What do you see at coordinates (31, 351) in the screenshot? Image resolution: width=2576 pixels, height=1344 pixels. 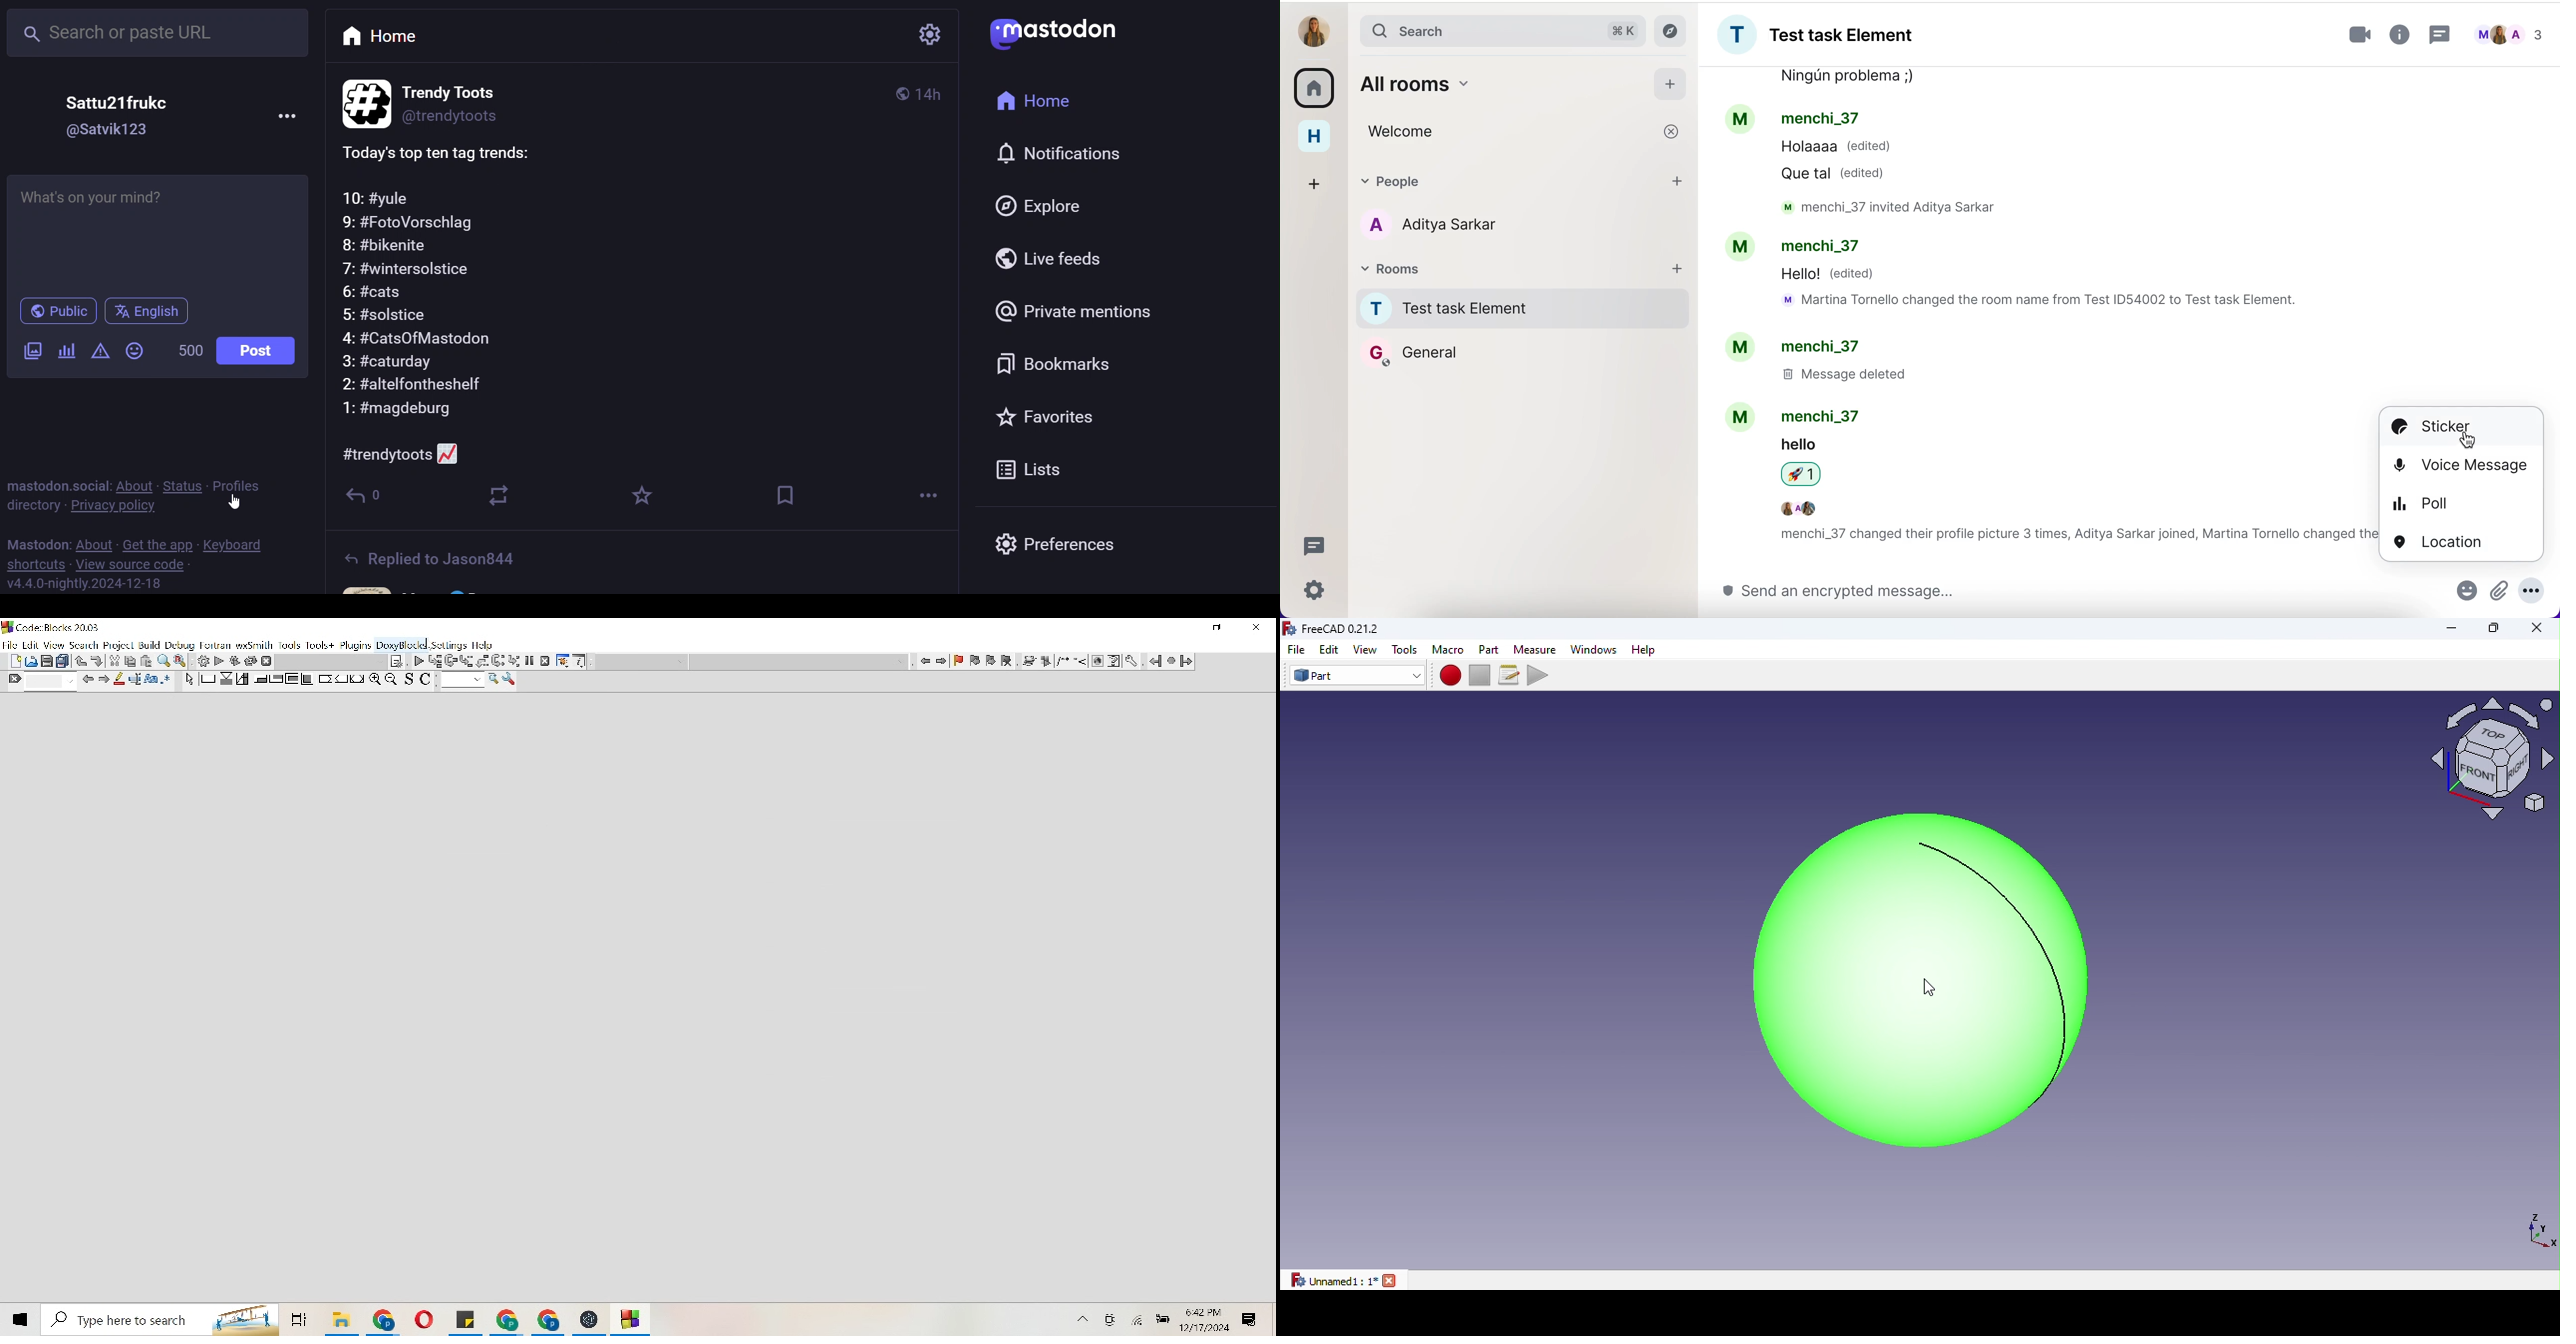 I see `image/video` at bounding box center [31, 351].